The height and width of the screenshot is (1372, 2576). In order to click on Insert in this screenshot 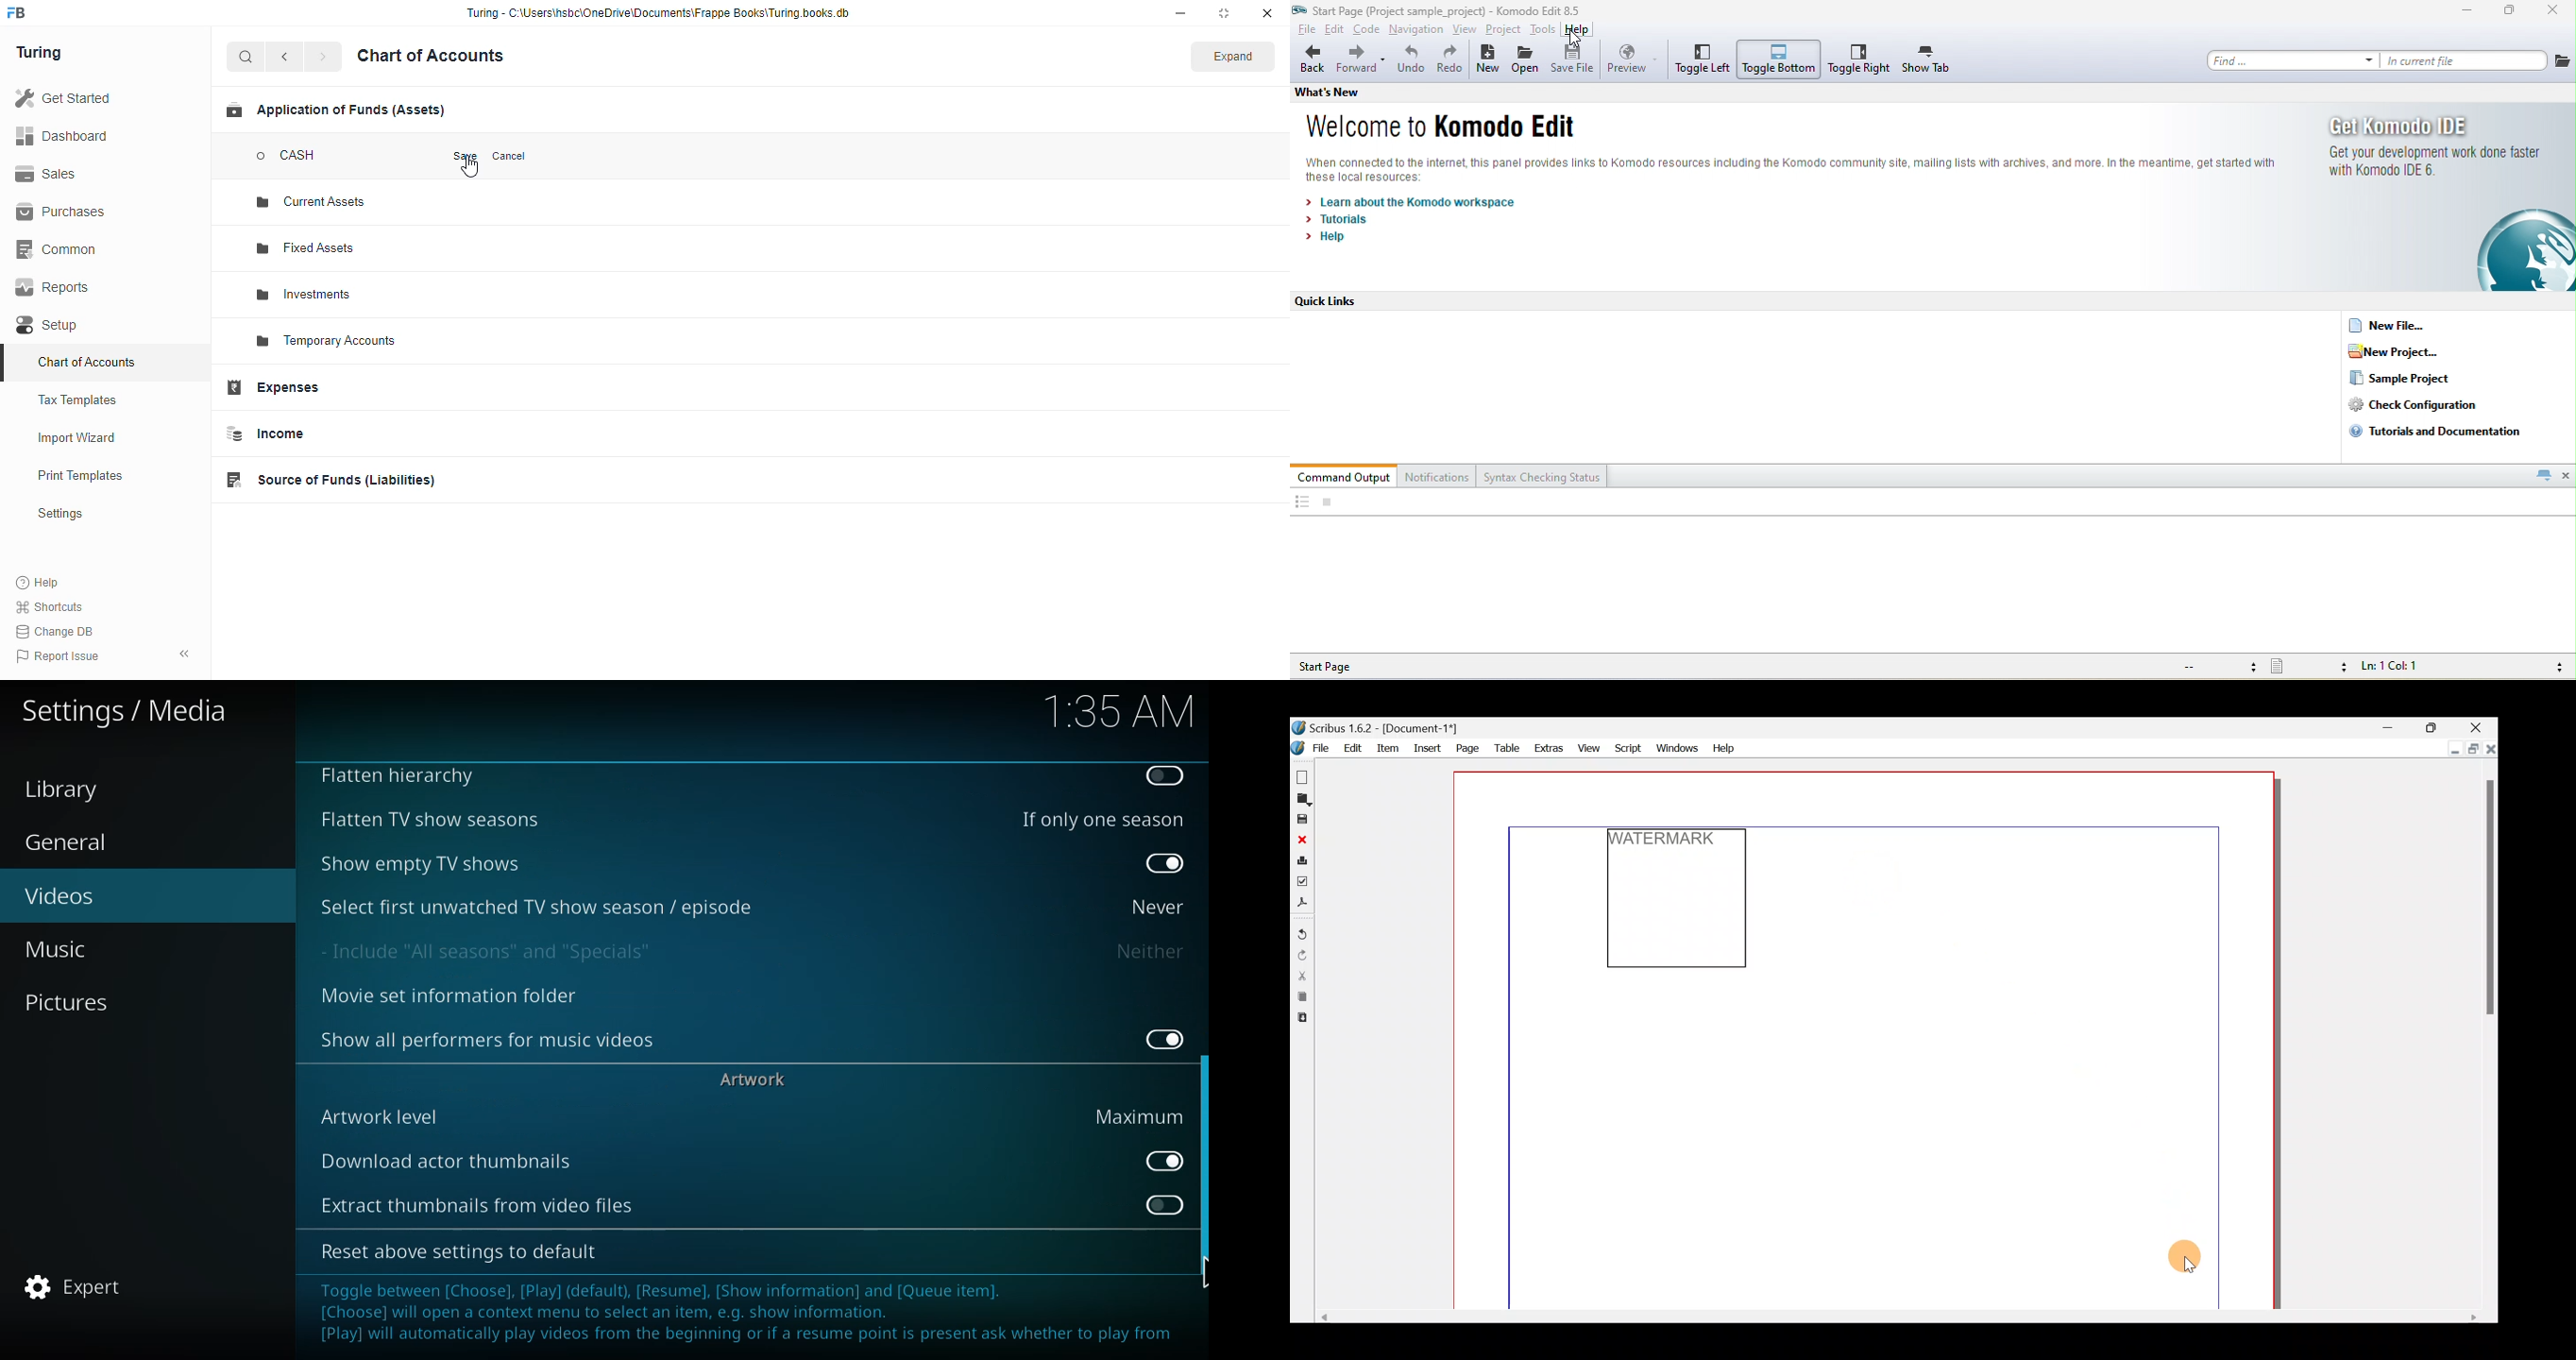, I will do `click(1428, 746)`.